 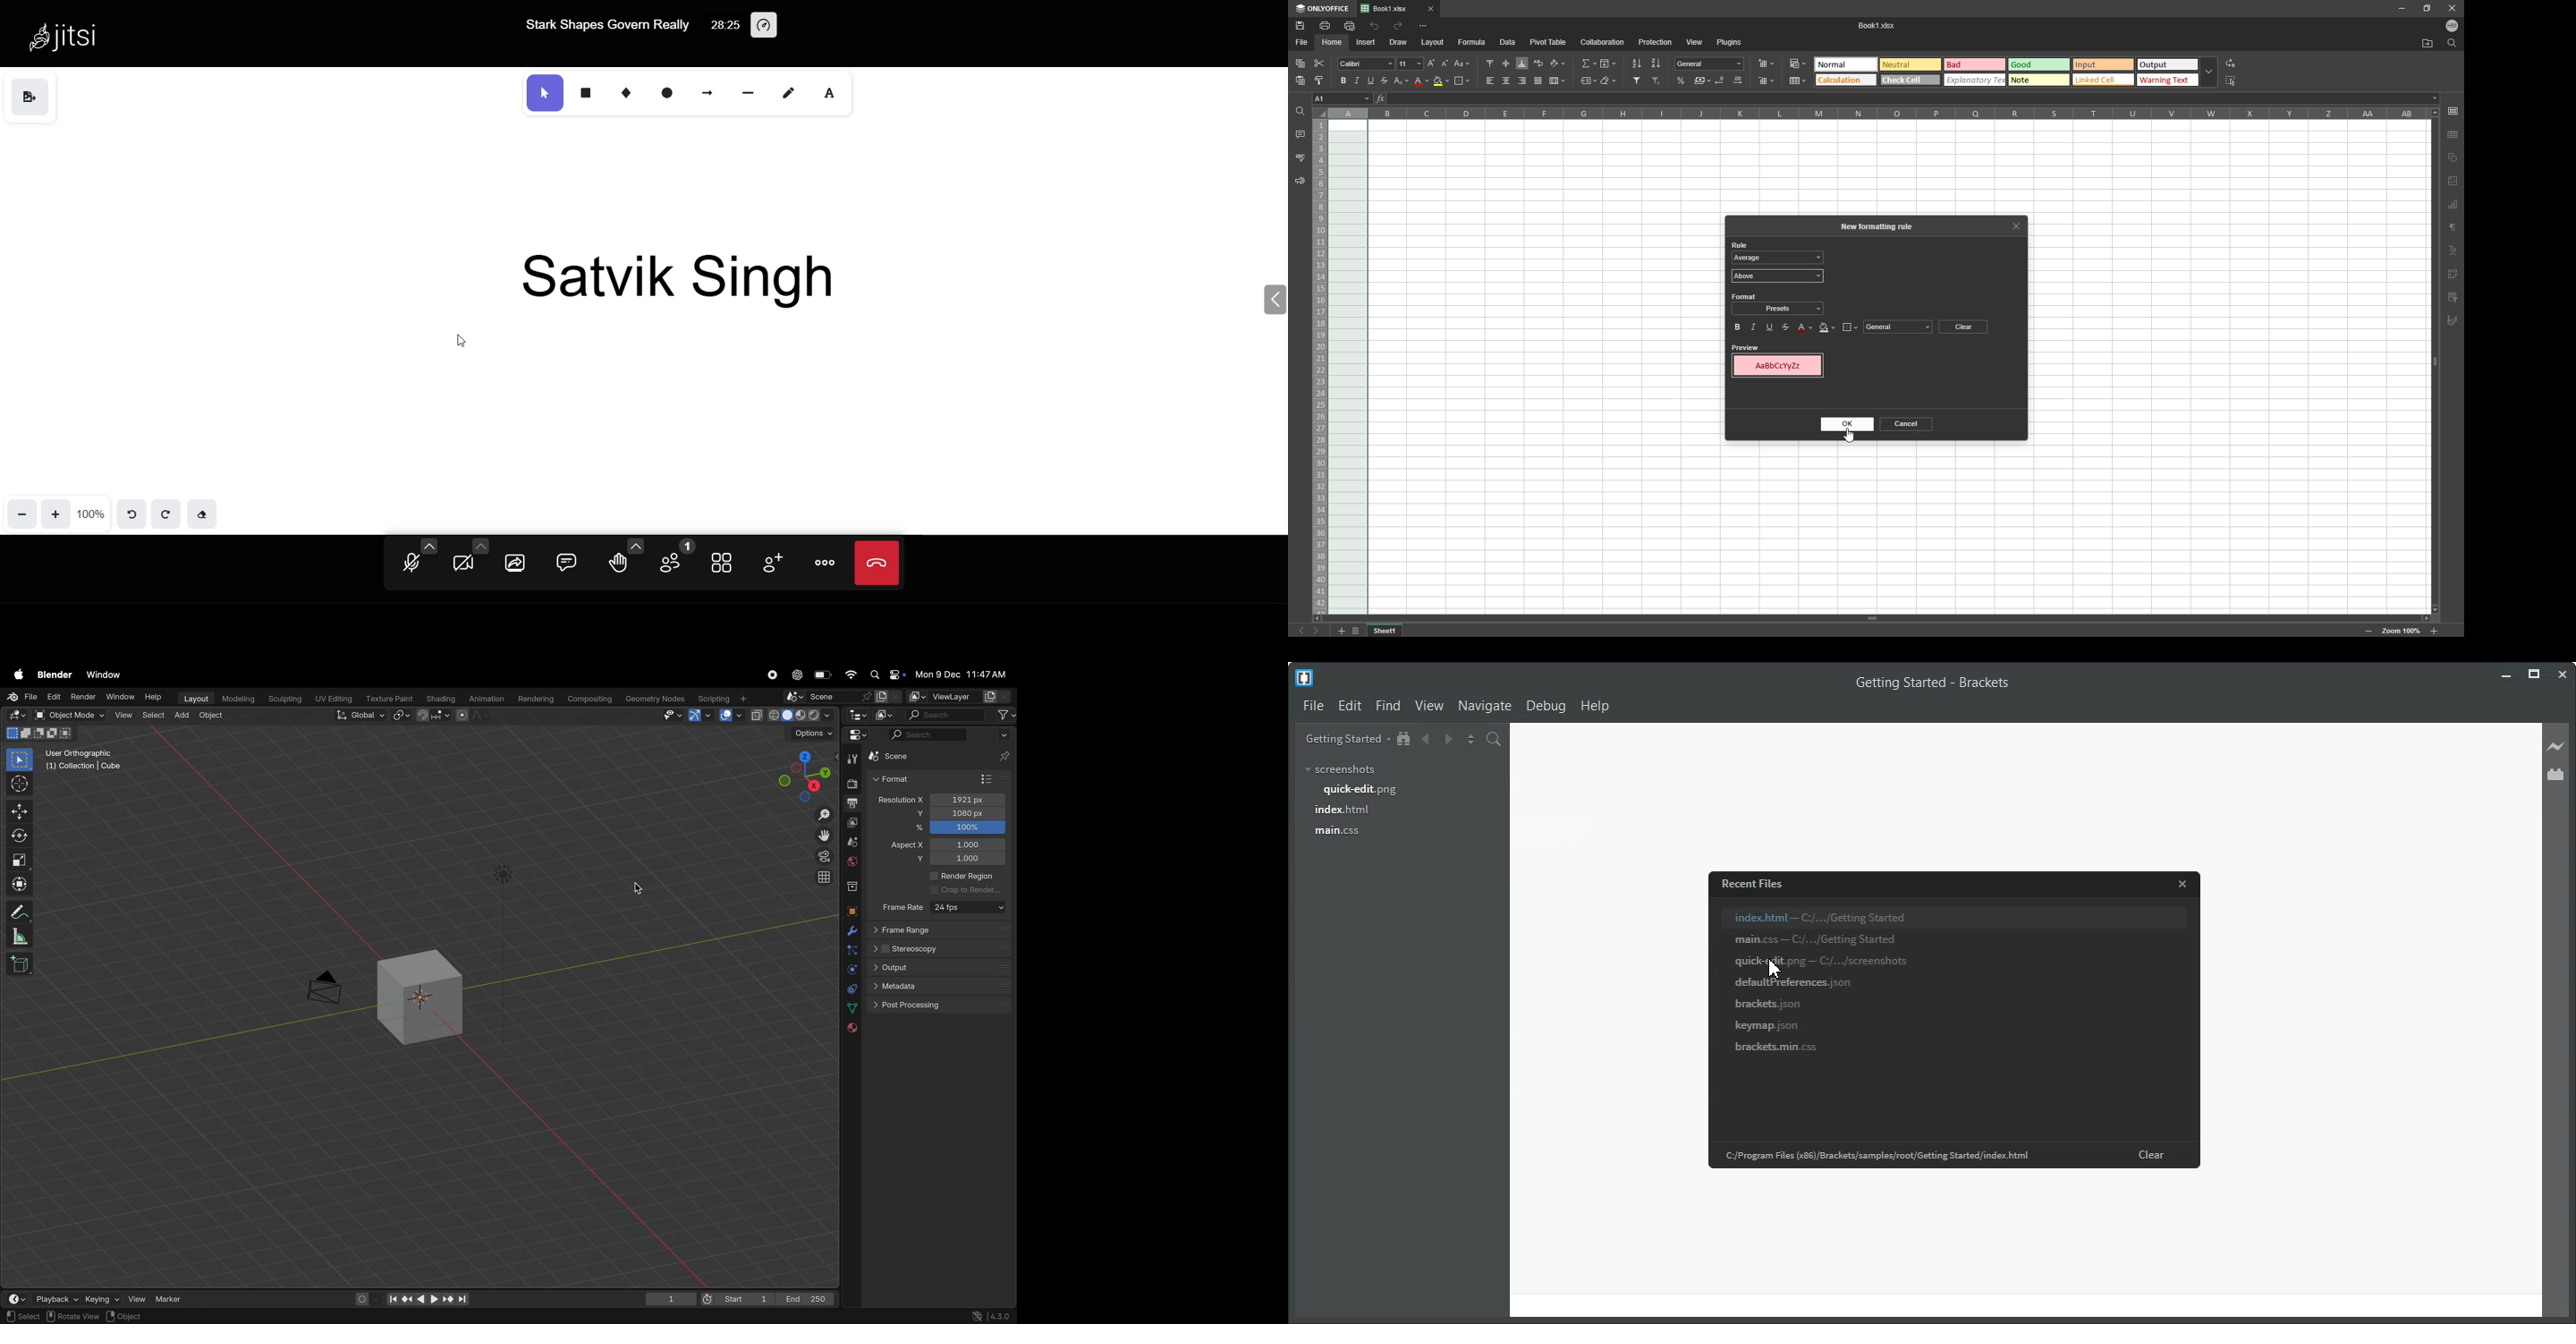 I want to click on quick-edit.png, so click(x=1360, y=789).